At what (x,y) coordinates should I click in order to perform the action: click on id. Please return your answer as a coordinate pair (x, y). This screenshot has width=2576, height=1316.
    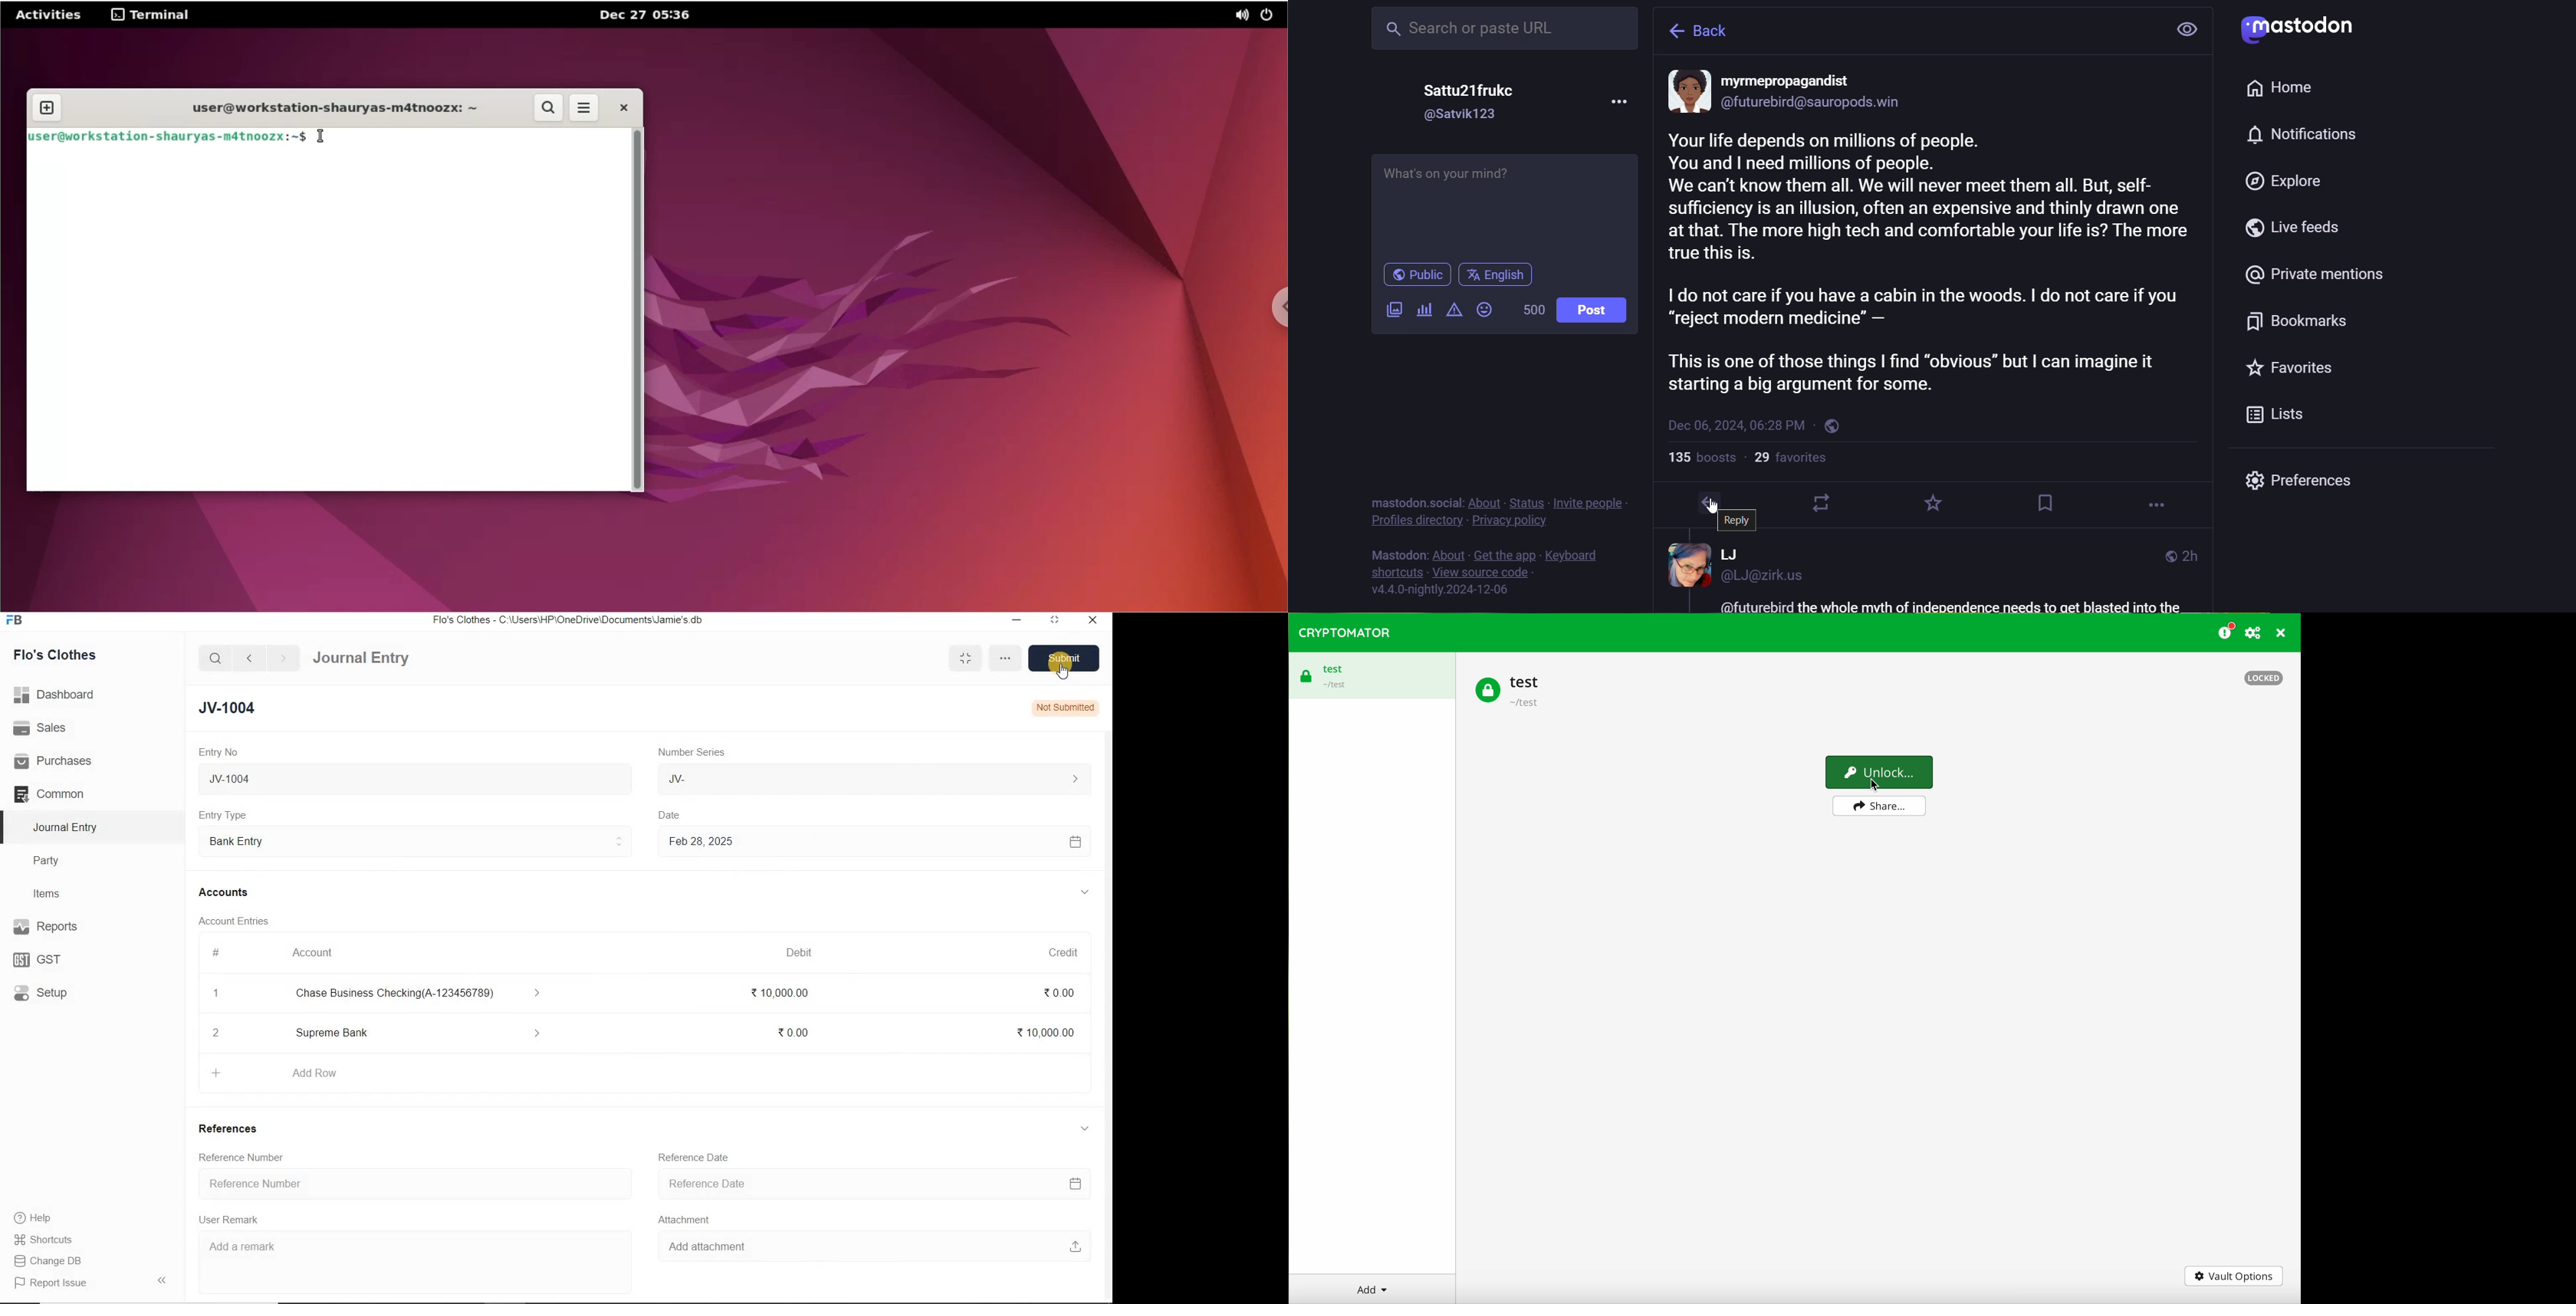
    Looking at the image, I should click on (1463, 114).